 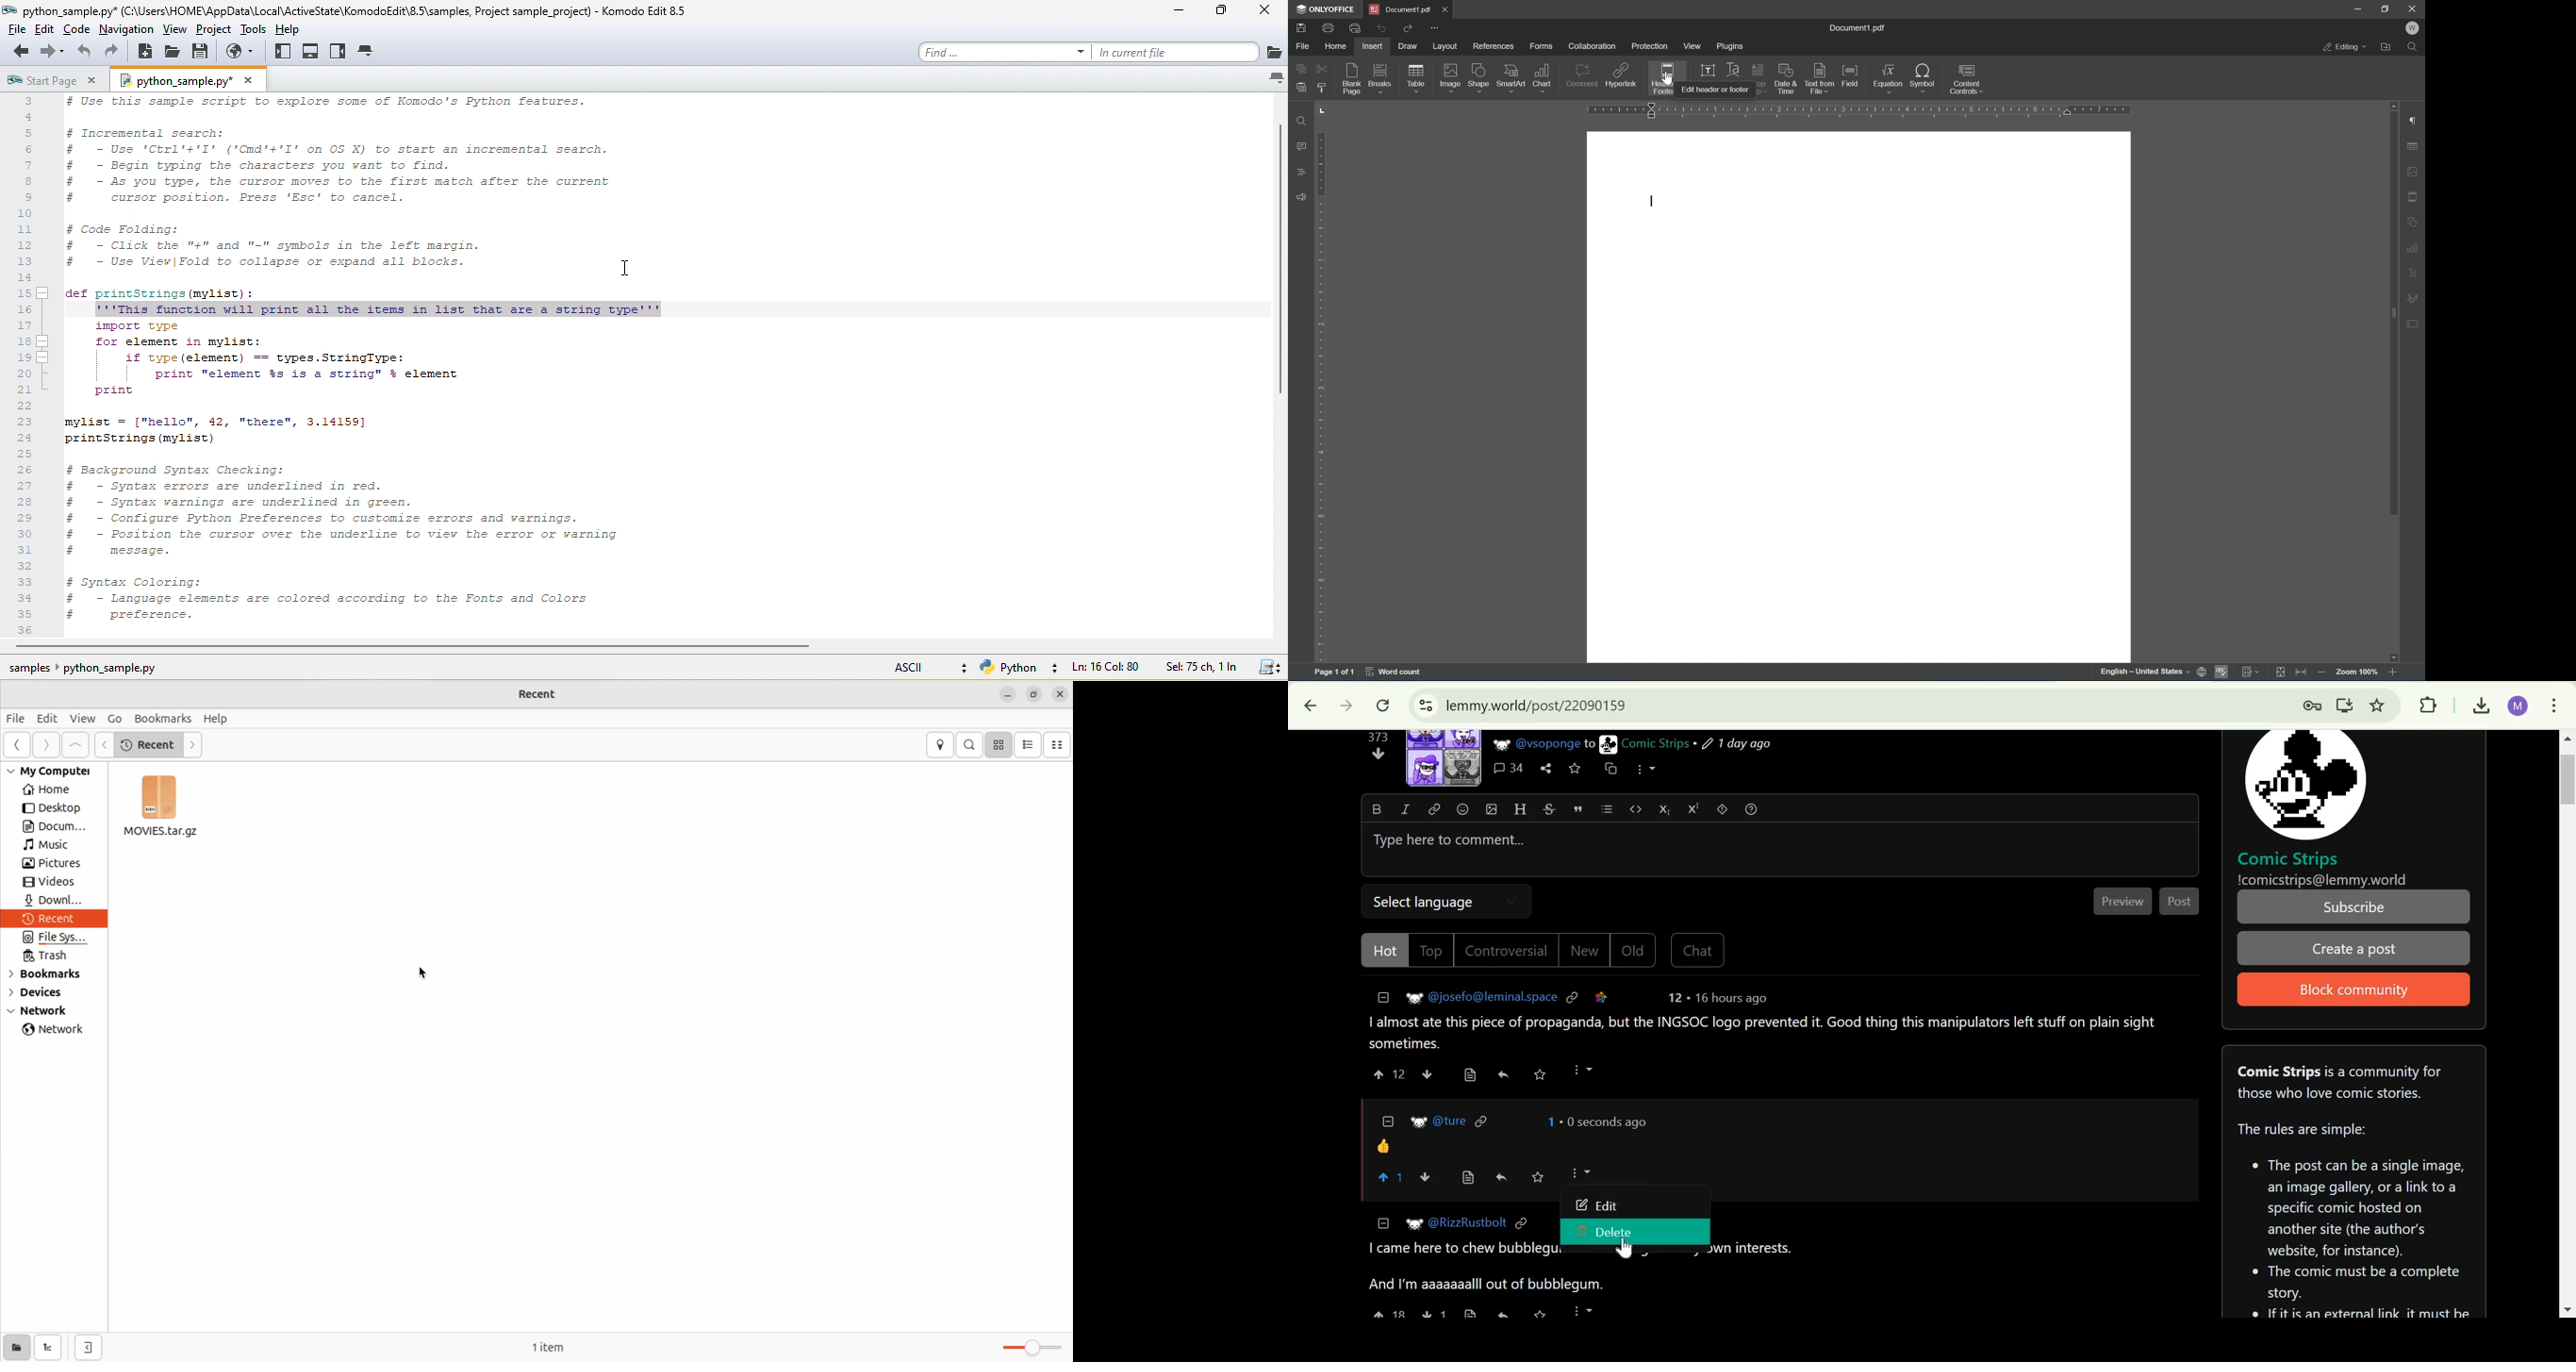 What do you see at coordinates (1383, 1147) in the screenshot?
I see `comment` at bounding box center [1383, 1147].